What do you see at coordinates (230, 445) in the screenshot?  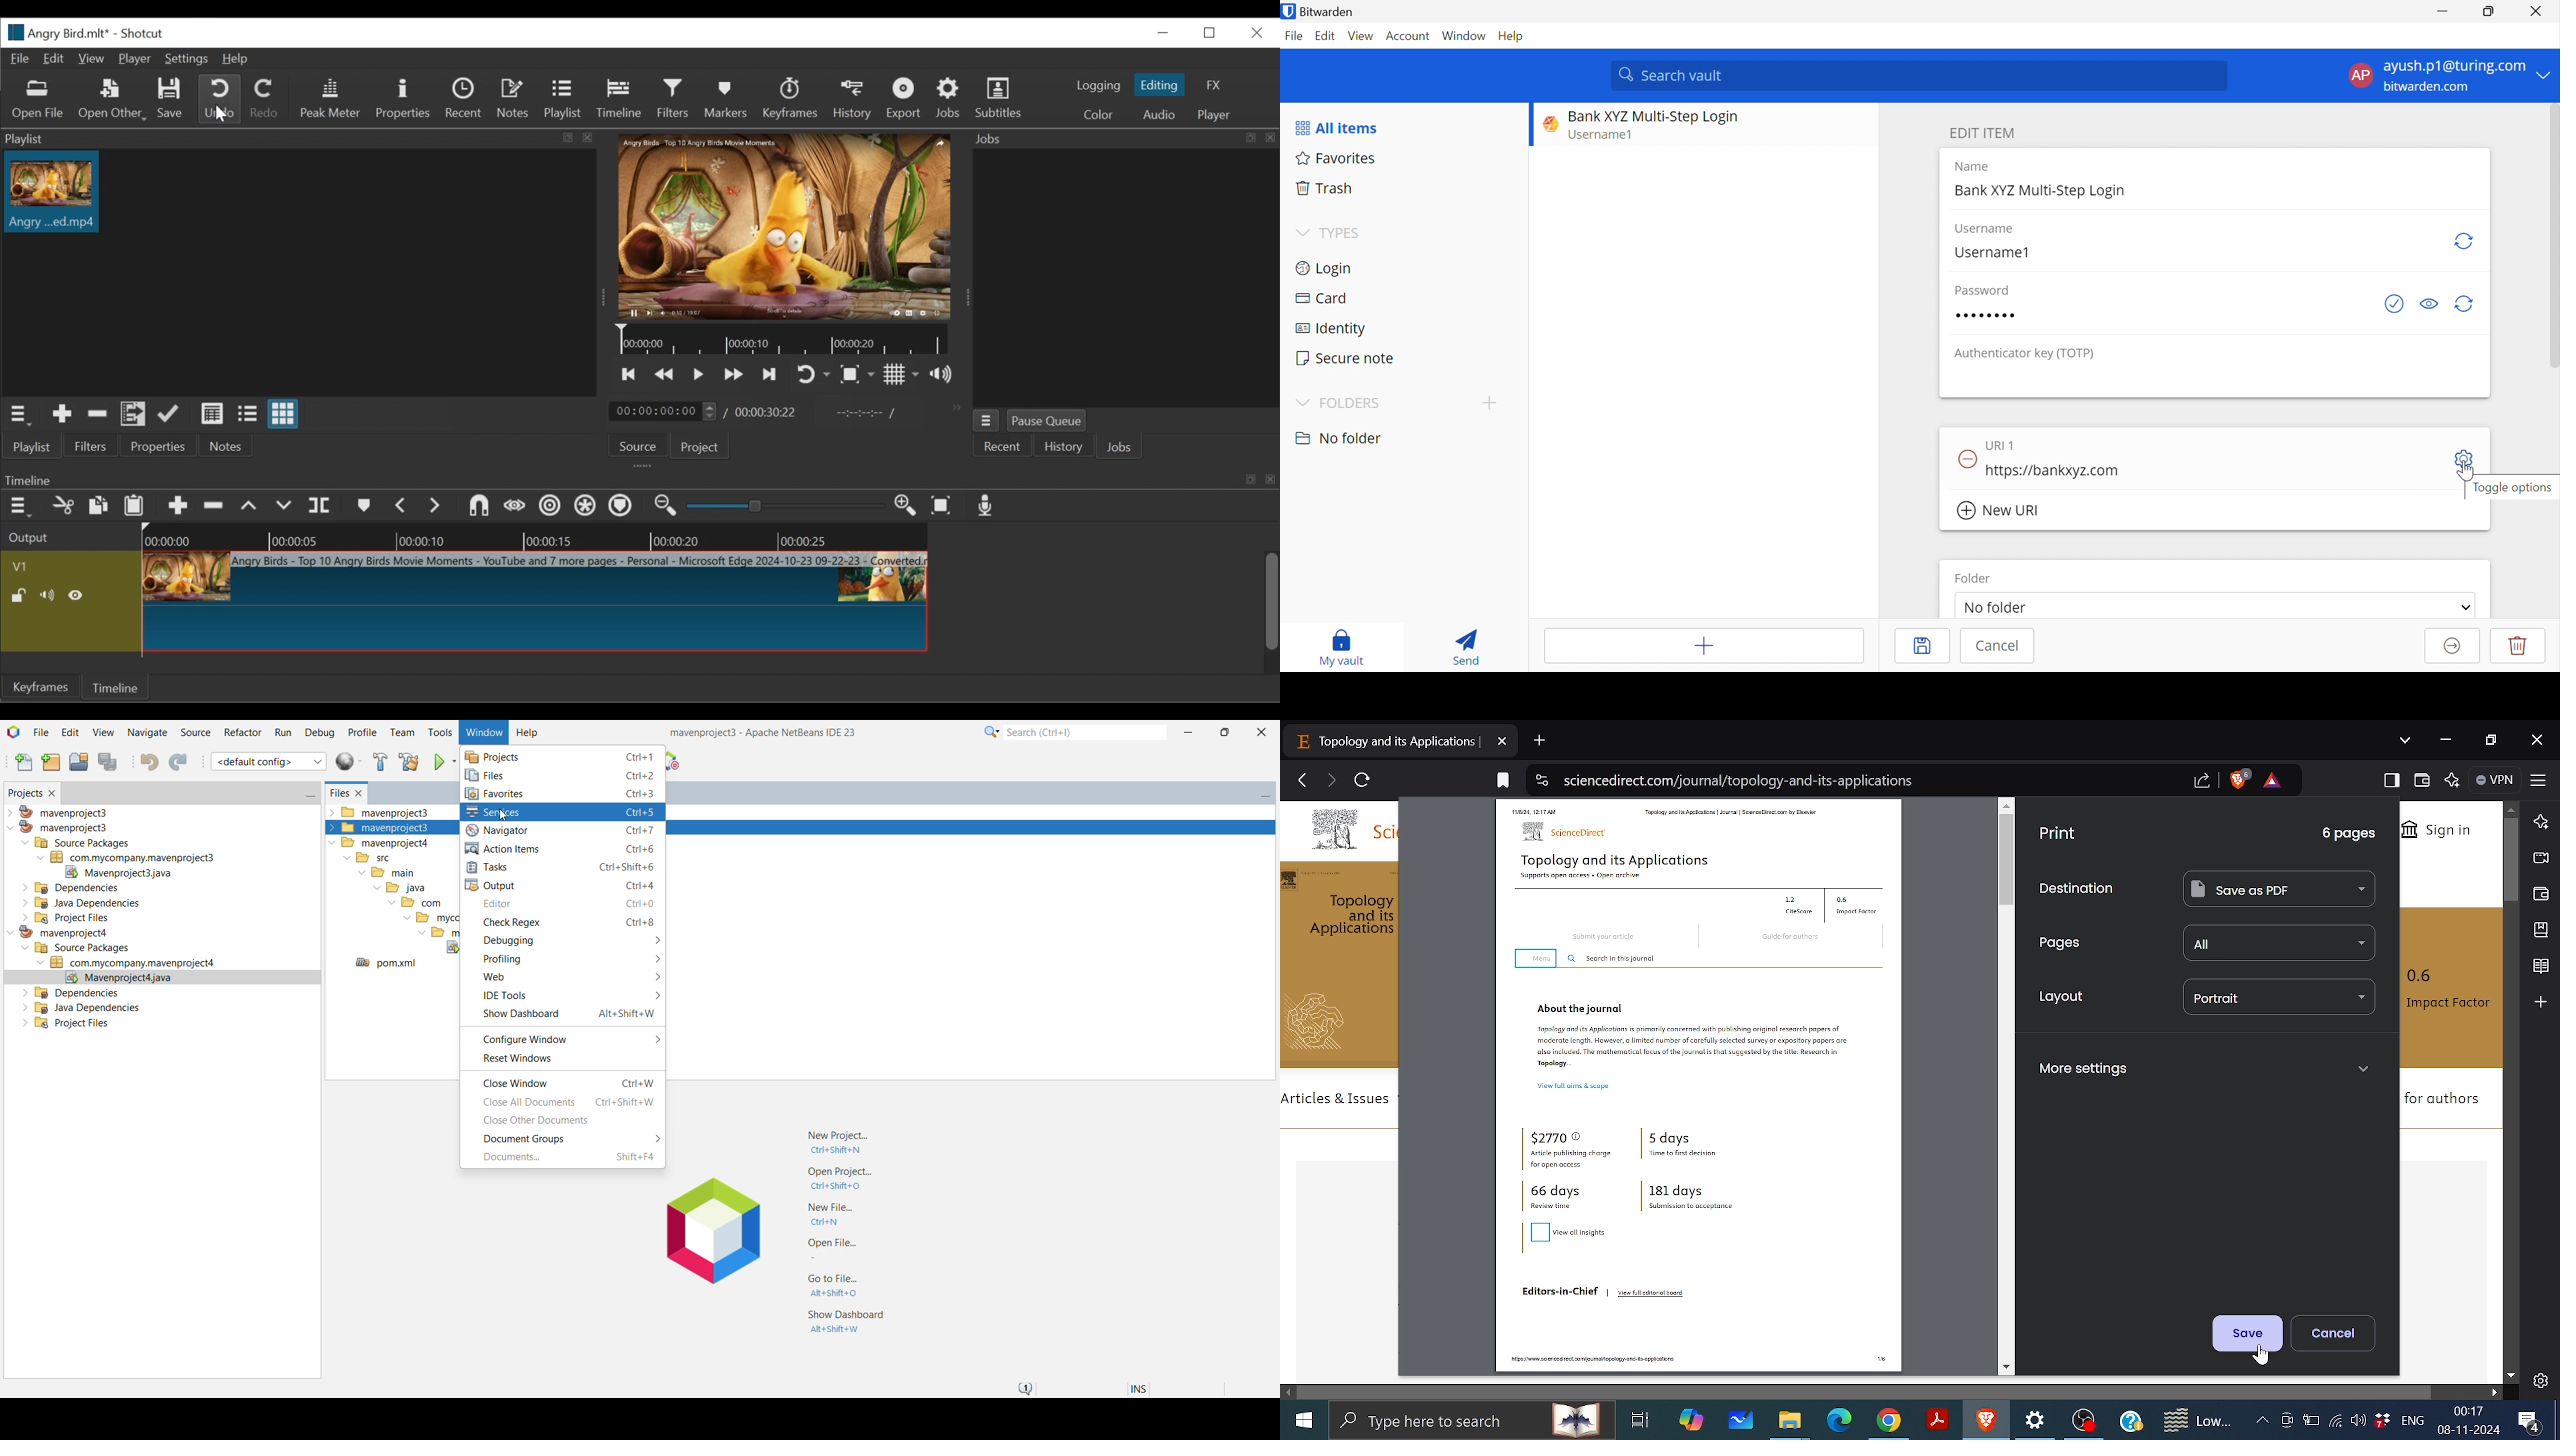 I see `Notes` at bounding box center [230, 445].